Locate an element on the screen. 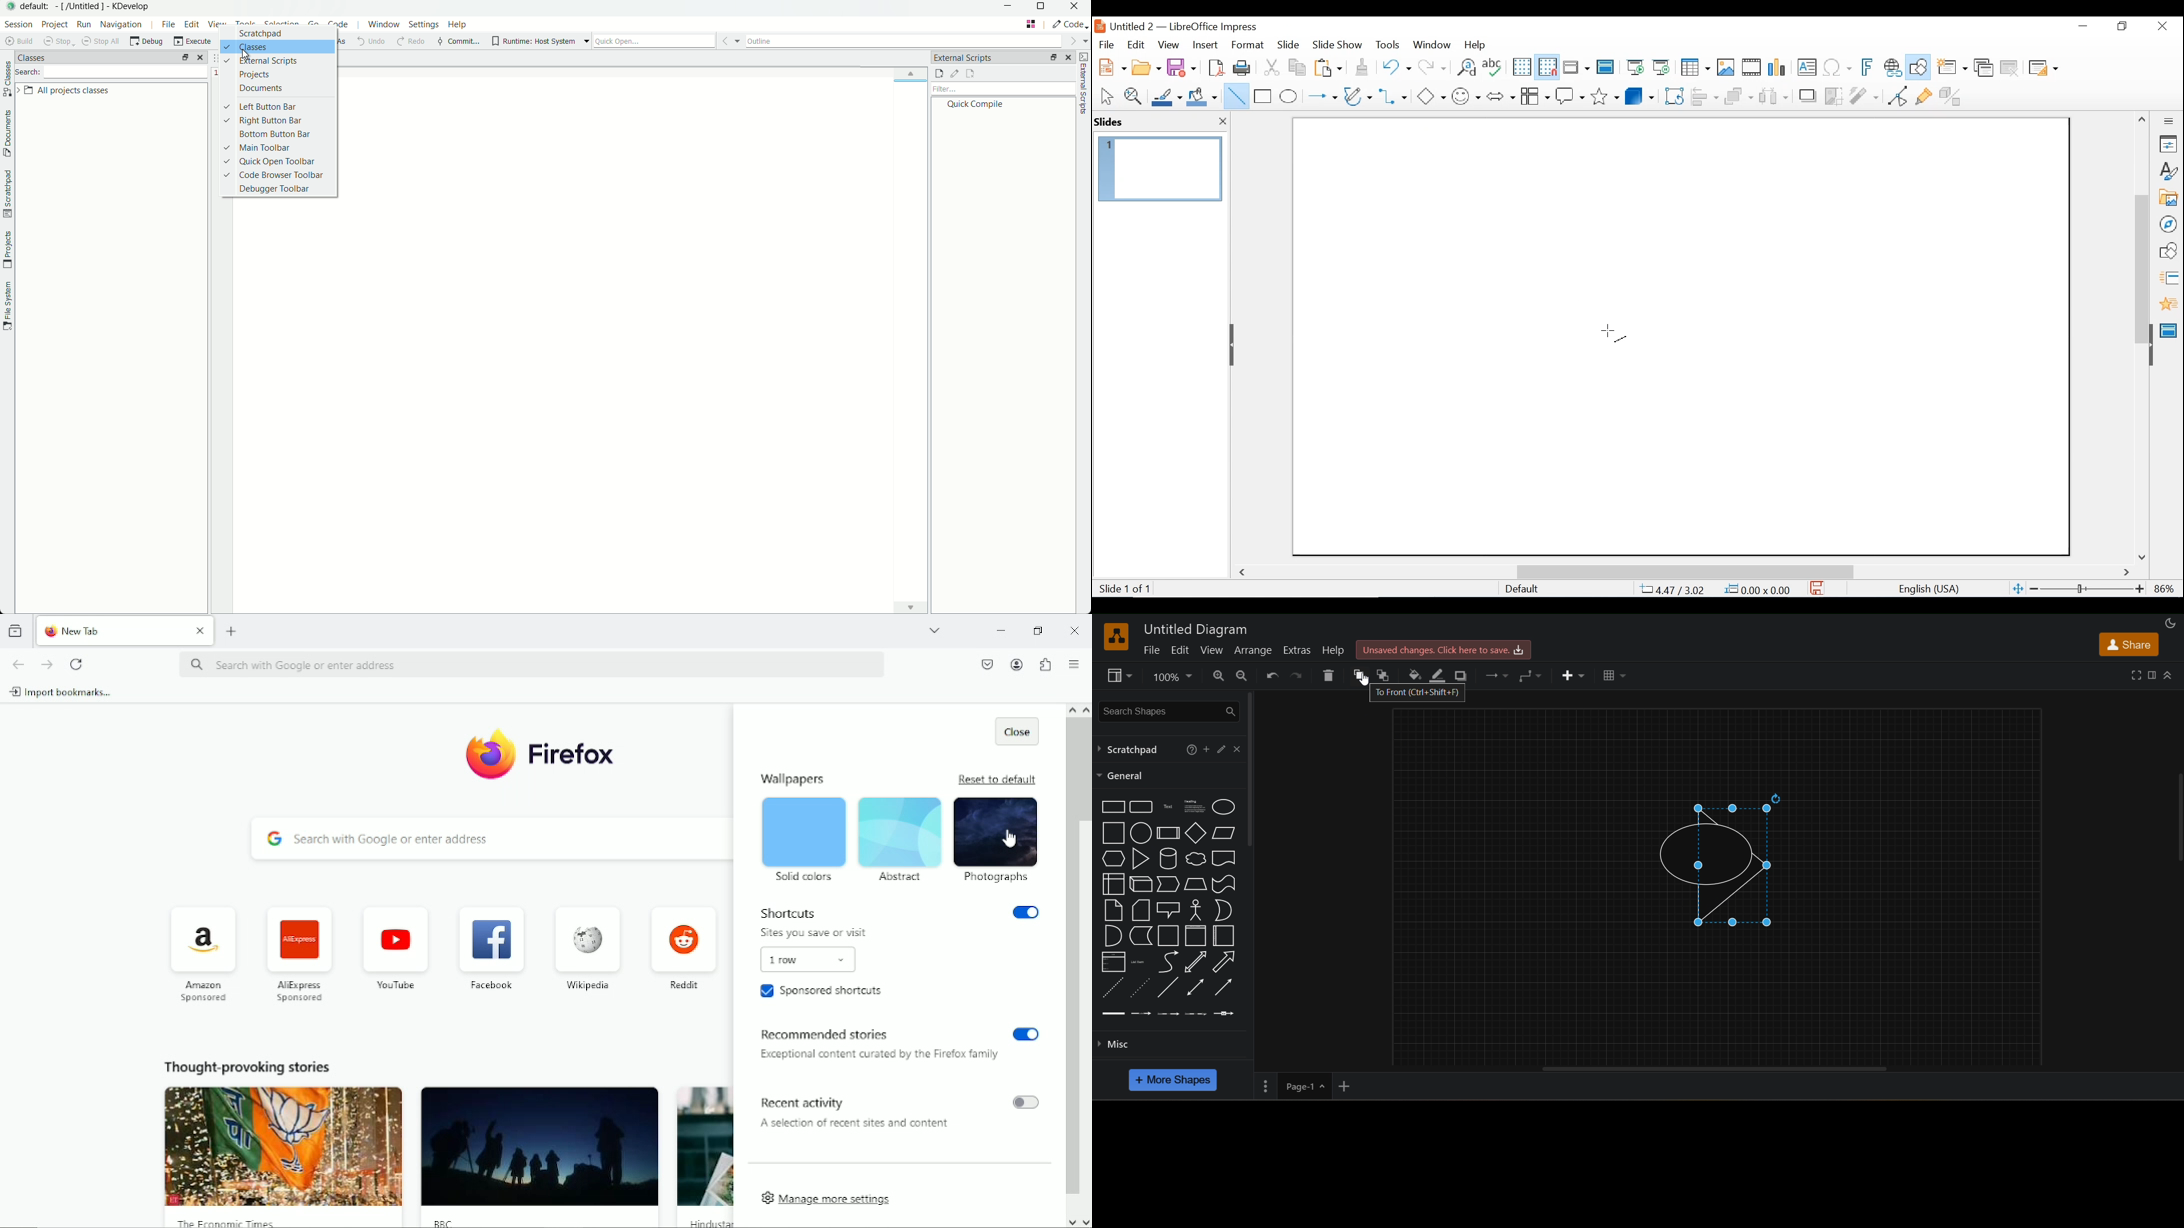 This screenshot has height=1232, width=2184. Print is located at coordinates (1243, 67).